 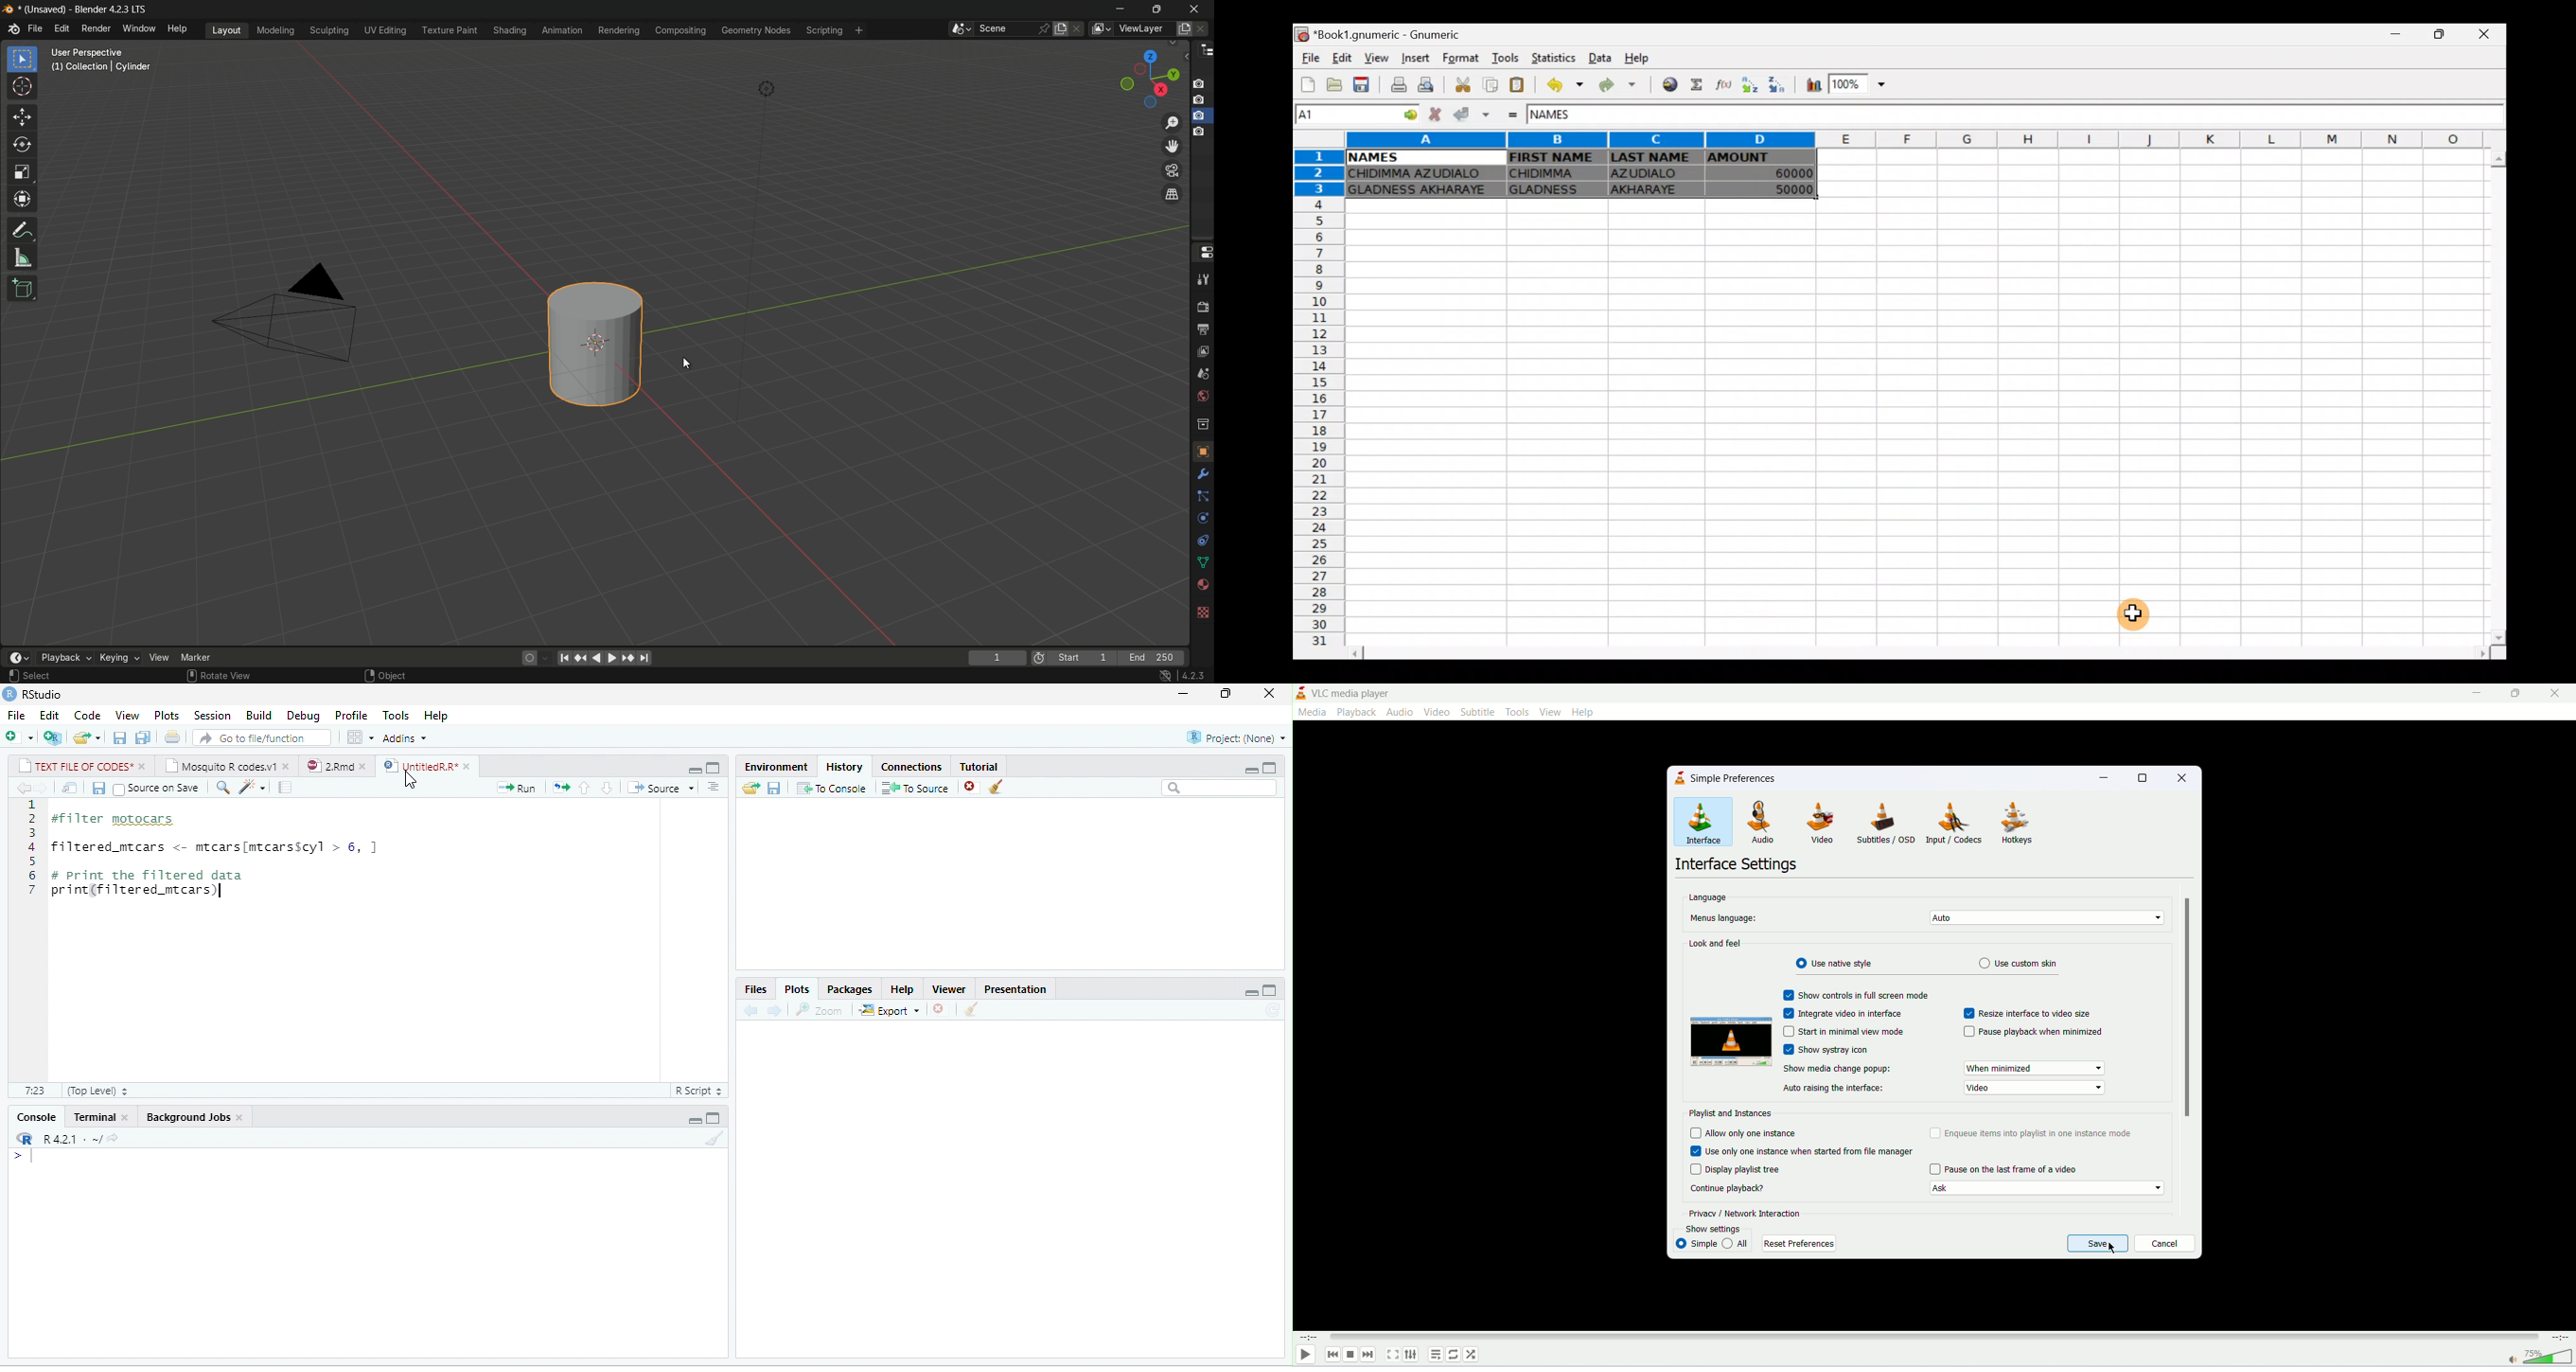 I want to click on loop, so click(x=1453, y=1354).